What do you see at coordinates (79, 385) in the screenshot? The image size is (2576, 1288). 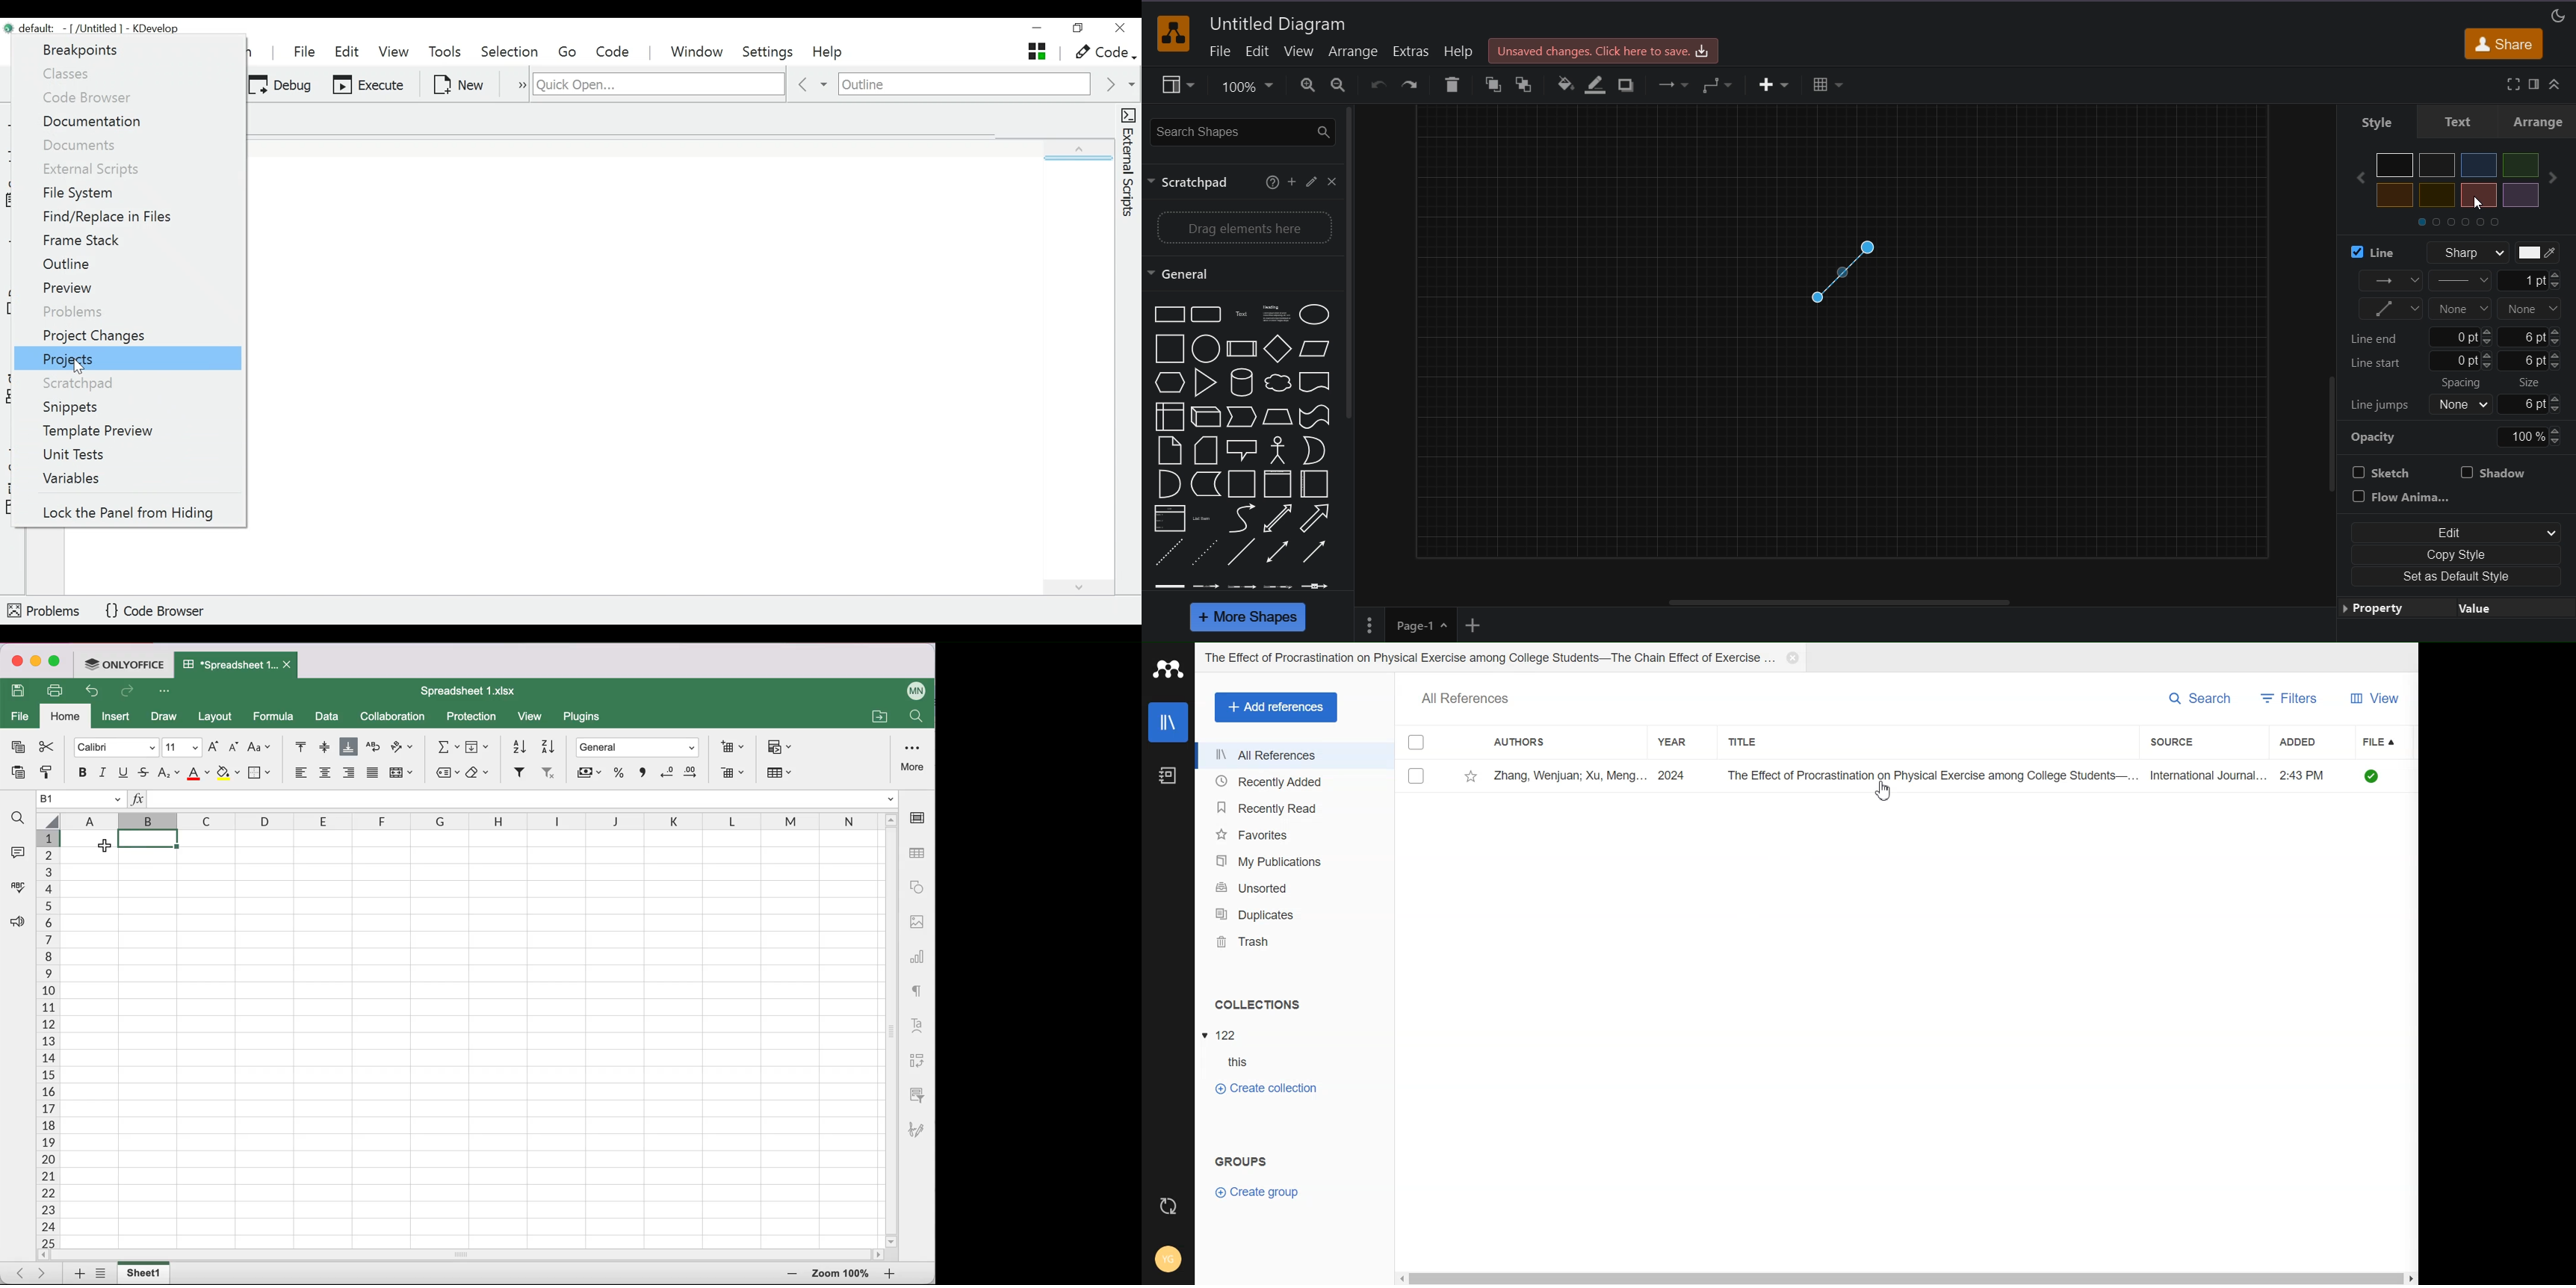 I see `Scratchpad` at bounding box center [79, 385].